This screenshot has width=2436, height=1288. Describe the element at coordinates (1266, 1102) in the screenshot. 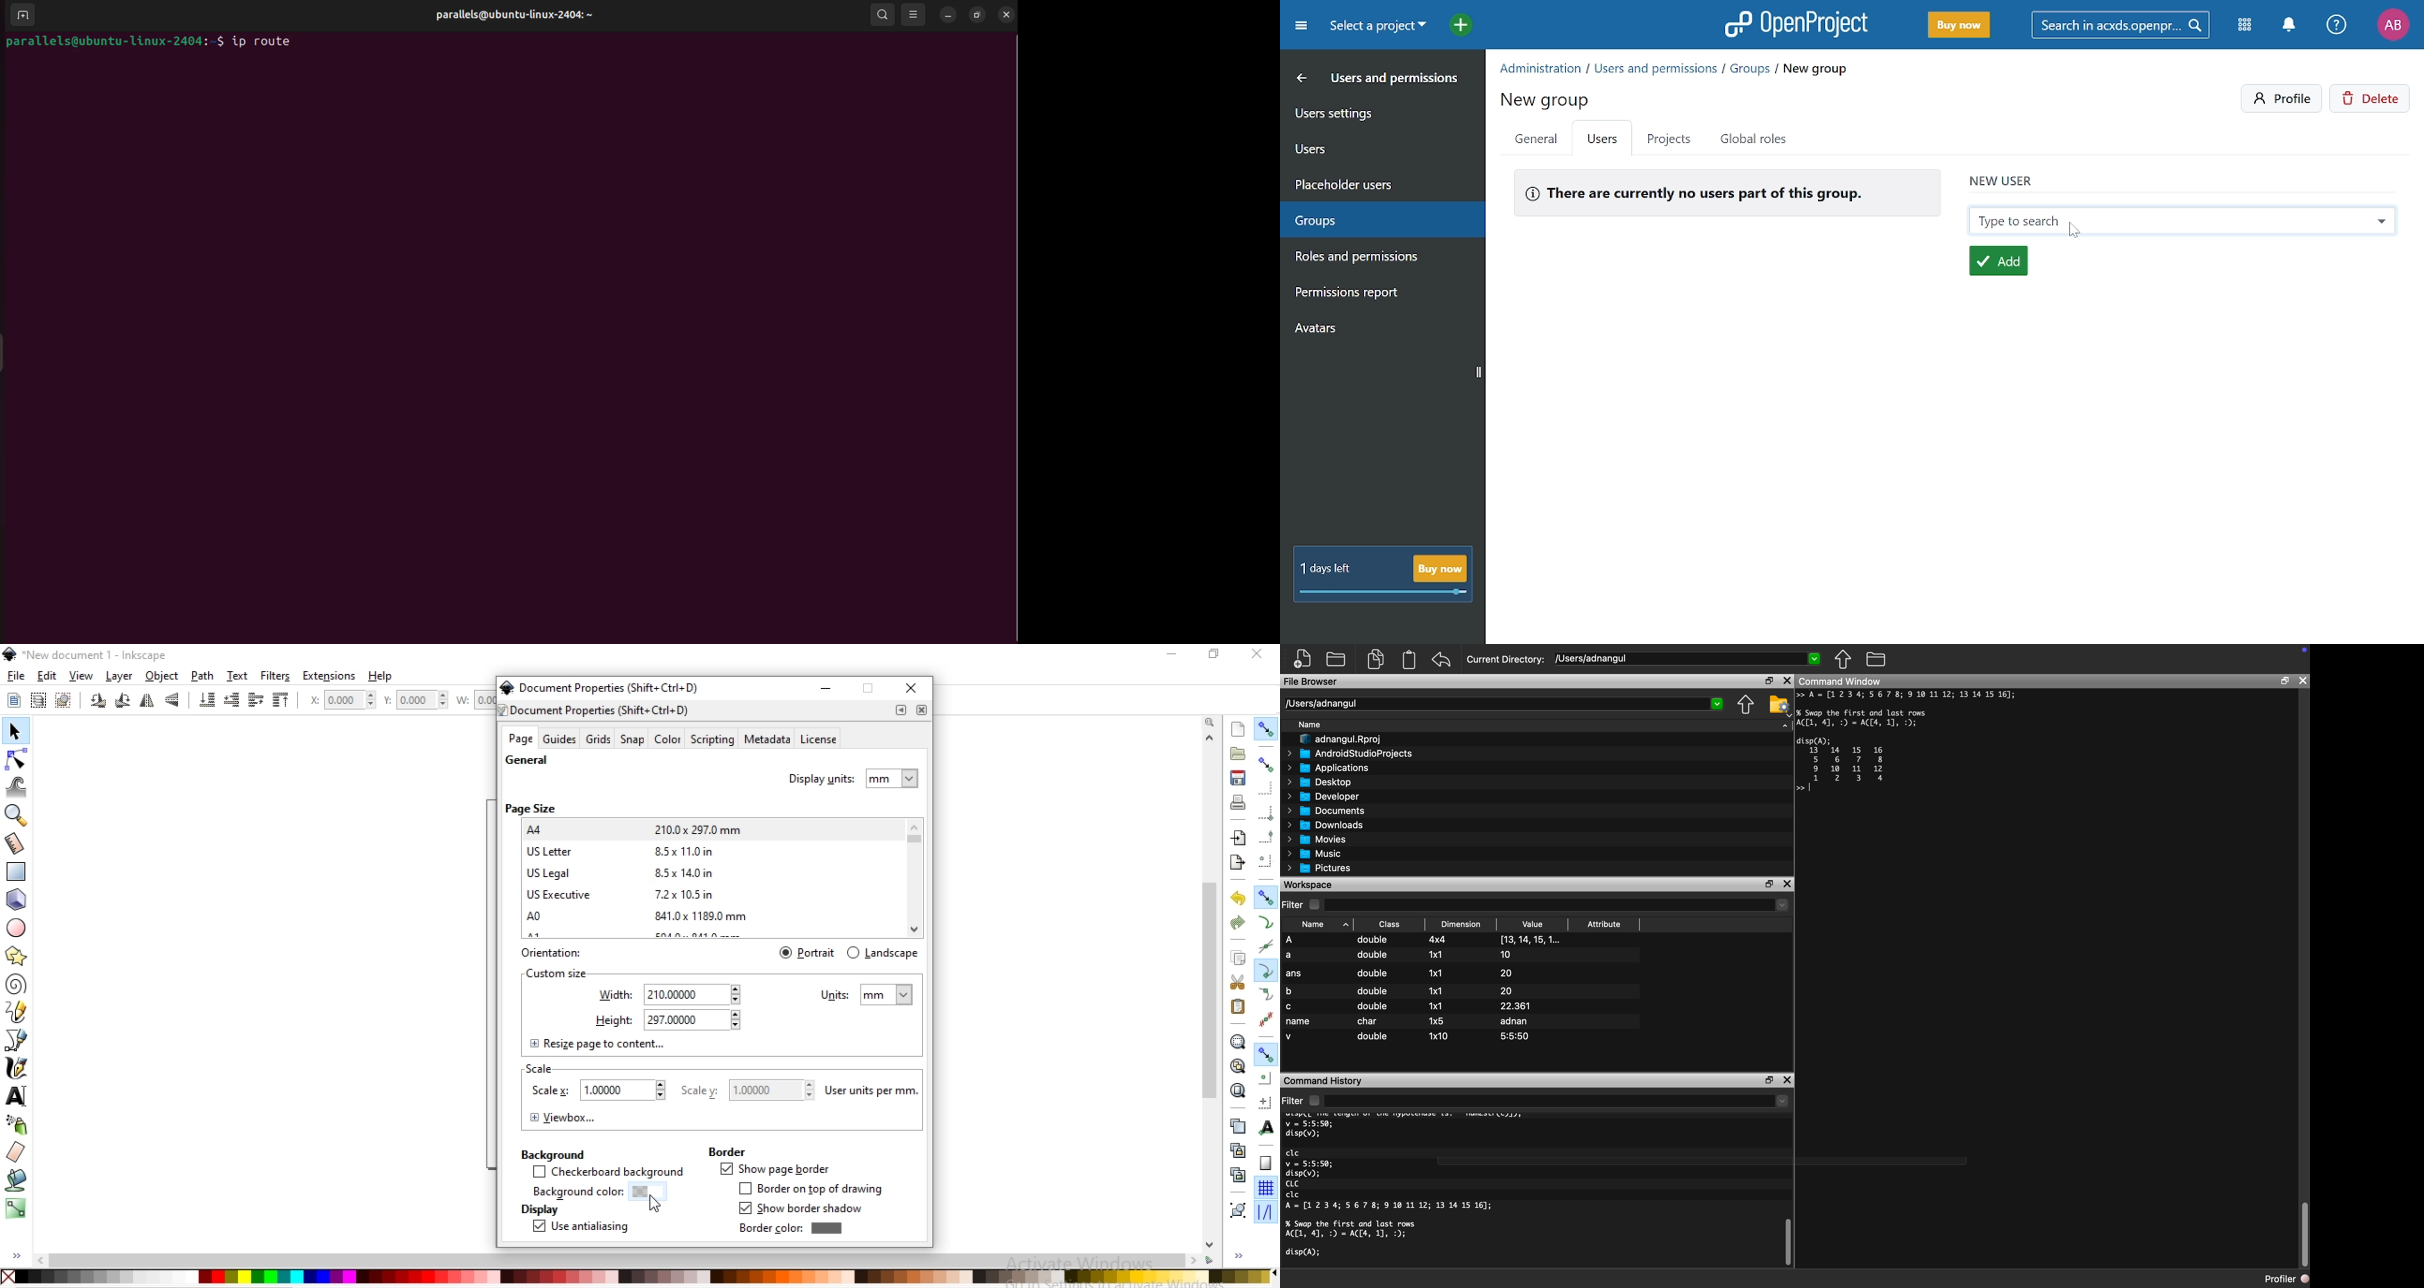

I see `snap an items rotation center` at that location.